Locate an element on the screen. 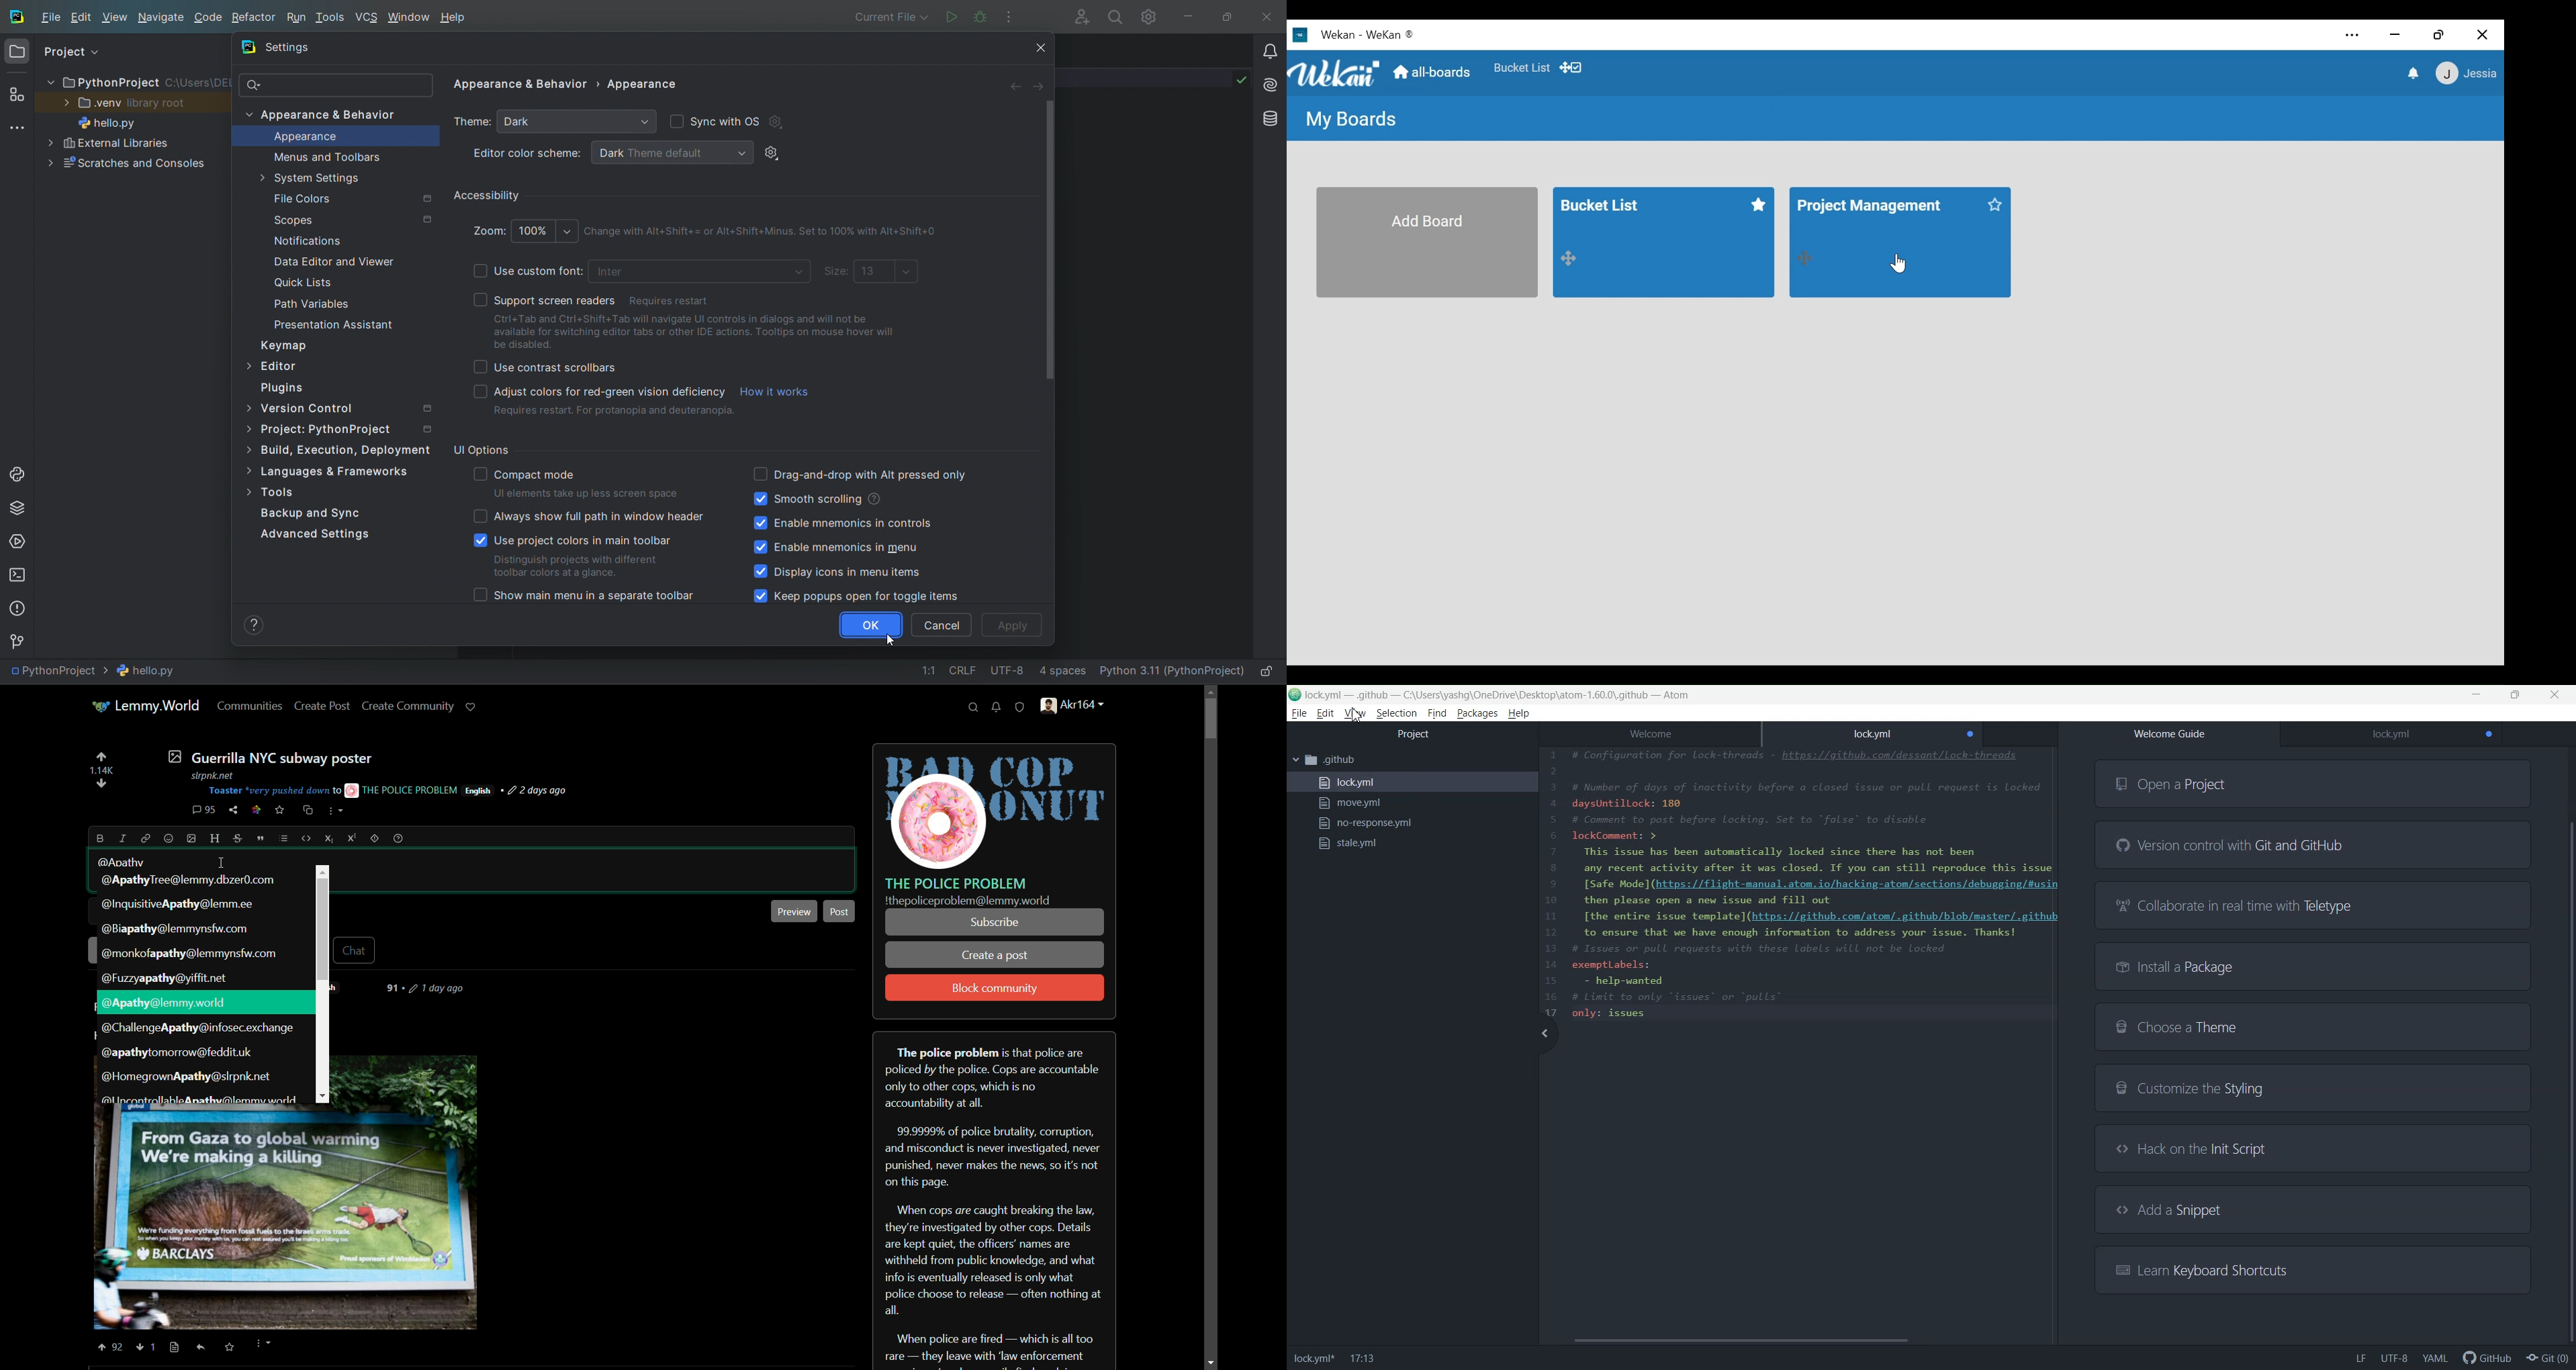 The height and width of the screenshot is (1372, 2576). tools is located at coordinates (330, 17).